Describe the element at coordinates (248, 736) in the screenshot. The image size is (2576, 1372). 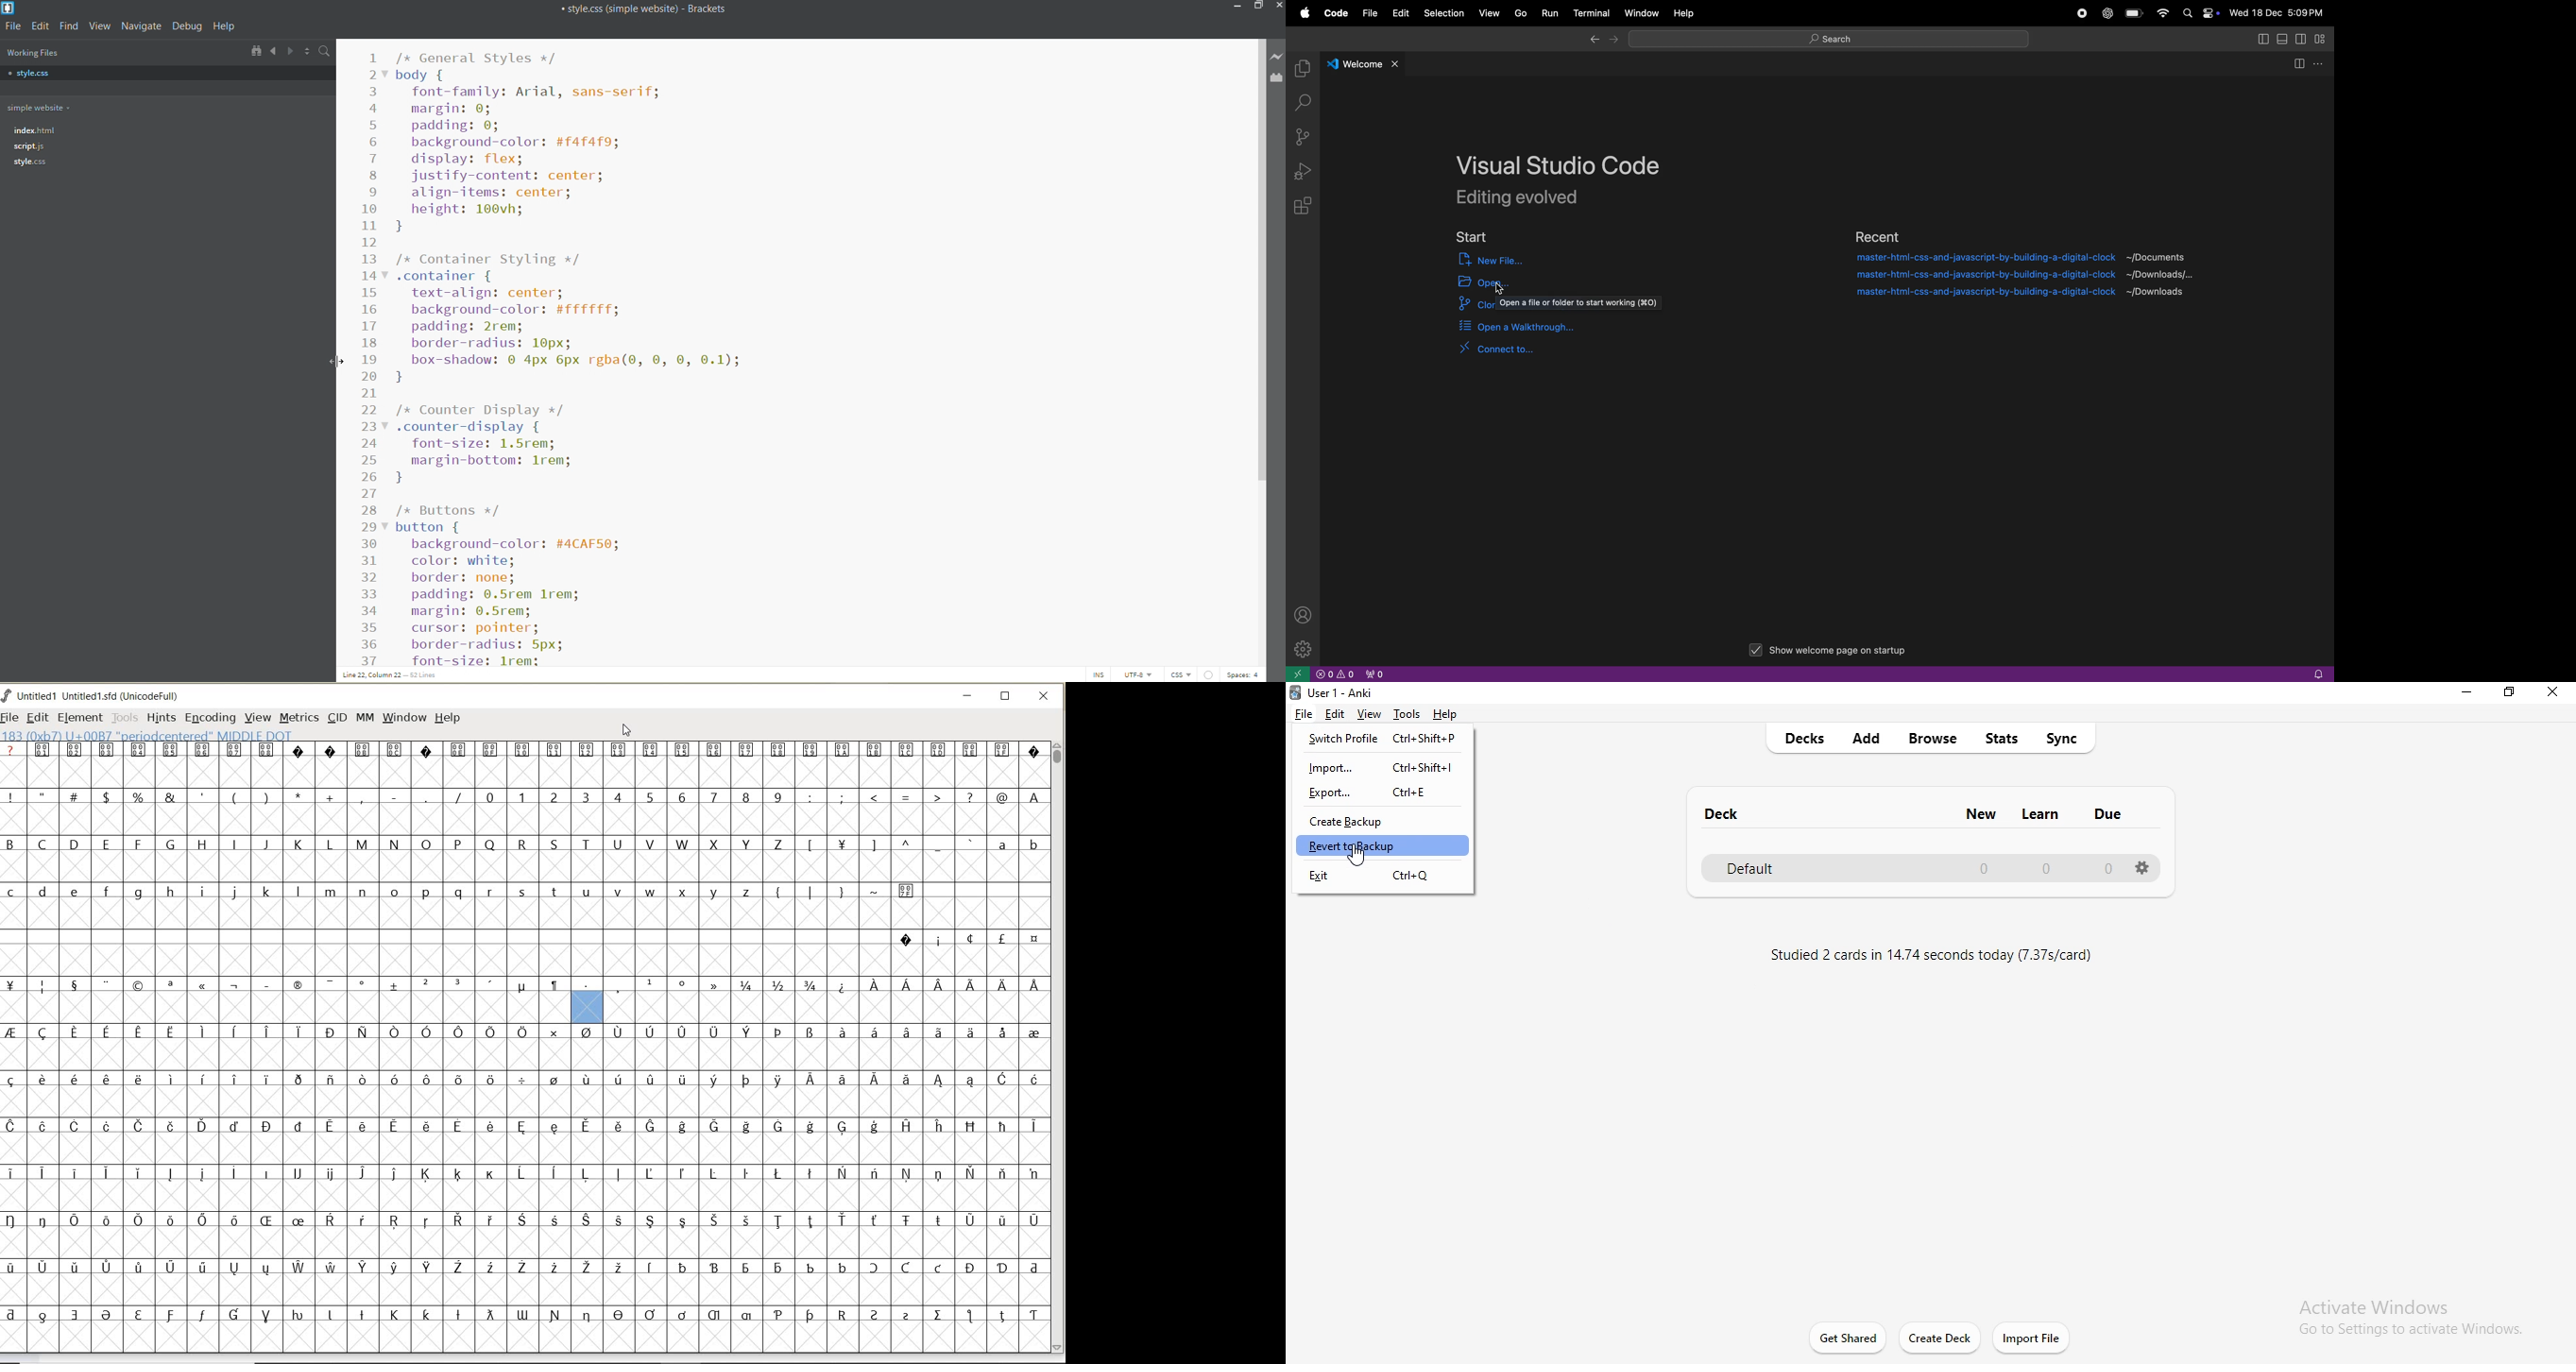
I see `glyph info` at that location.